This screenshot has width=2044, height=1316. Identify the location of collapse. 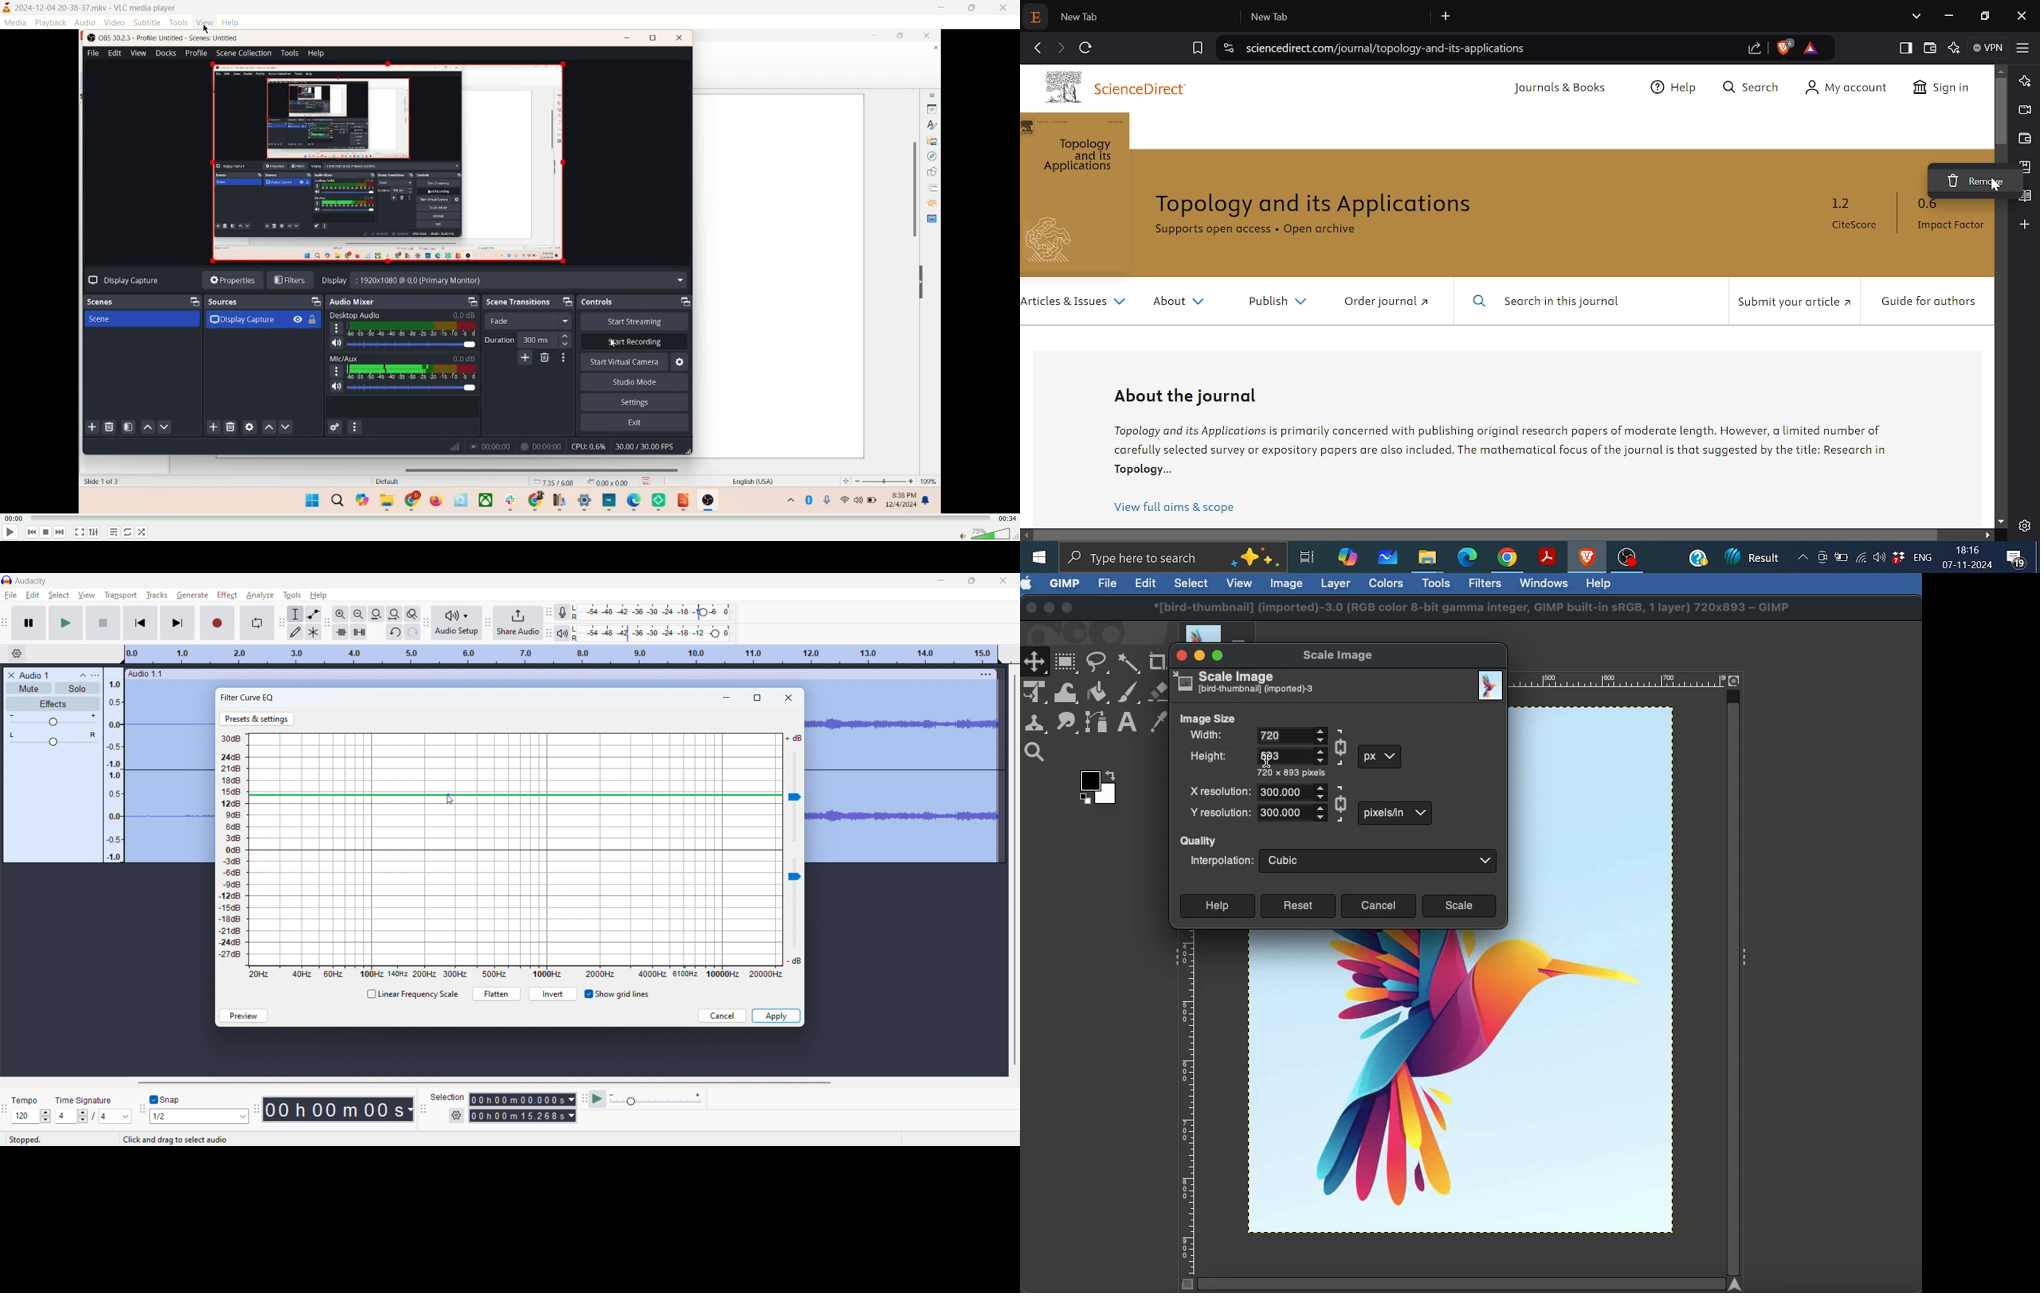
(83, 676).